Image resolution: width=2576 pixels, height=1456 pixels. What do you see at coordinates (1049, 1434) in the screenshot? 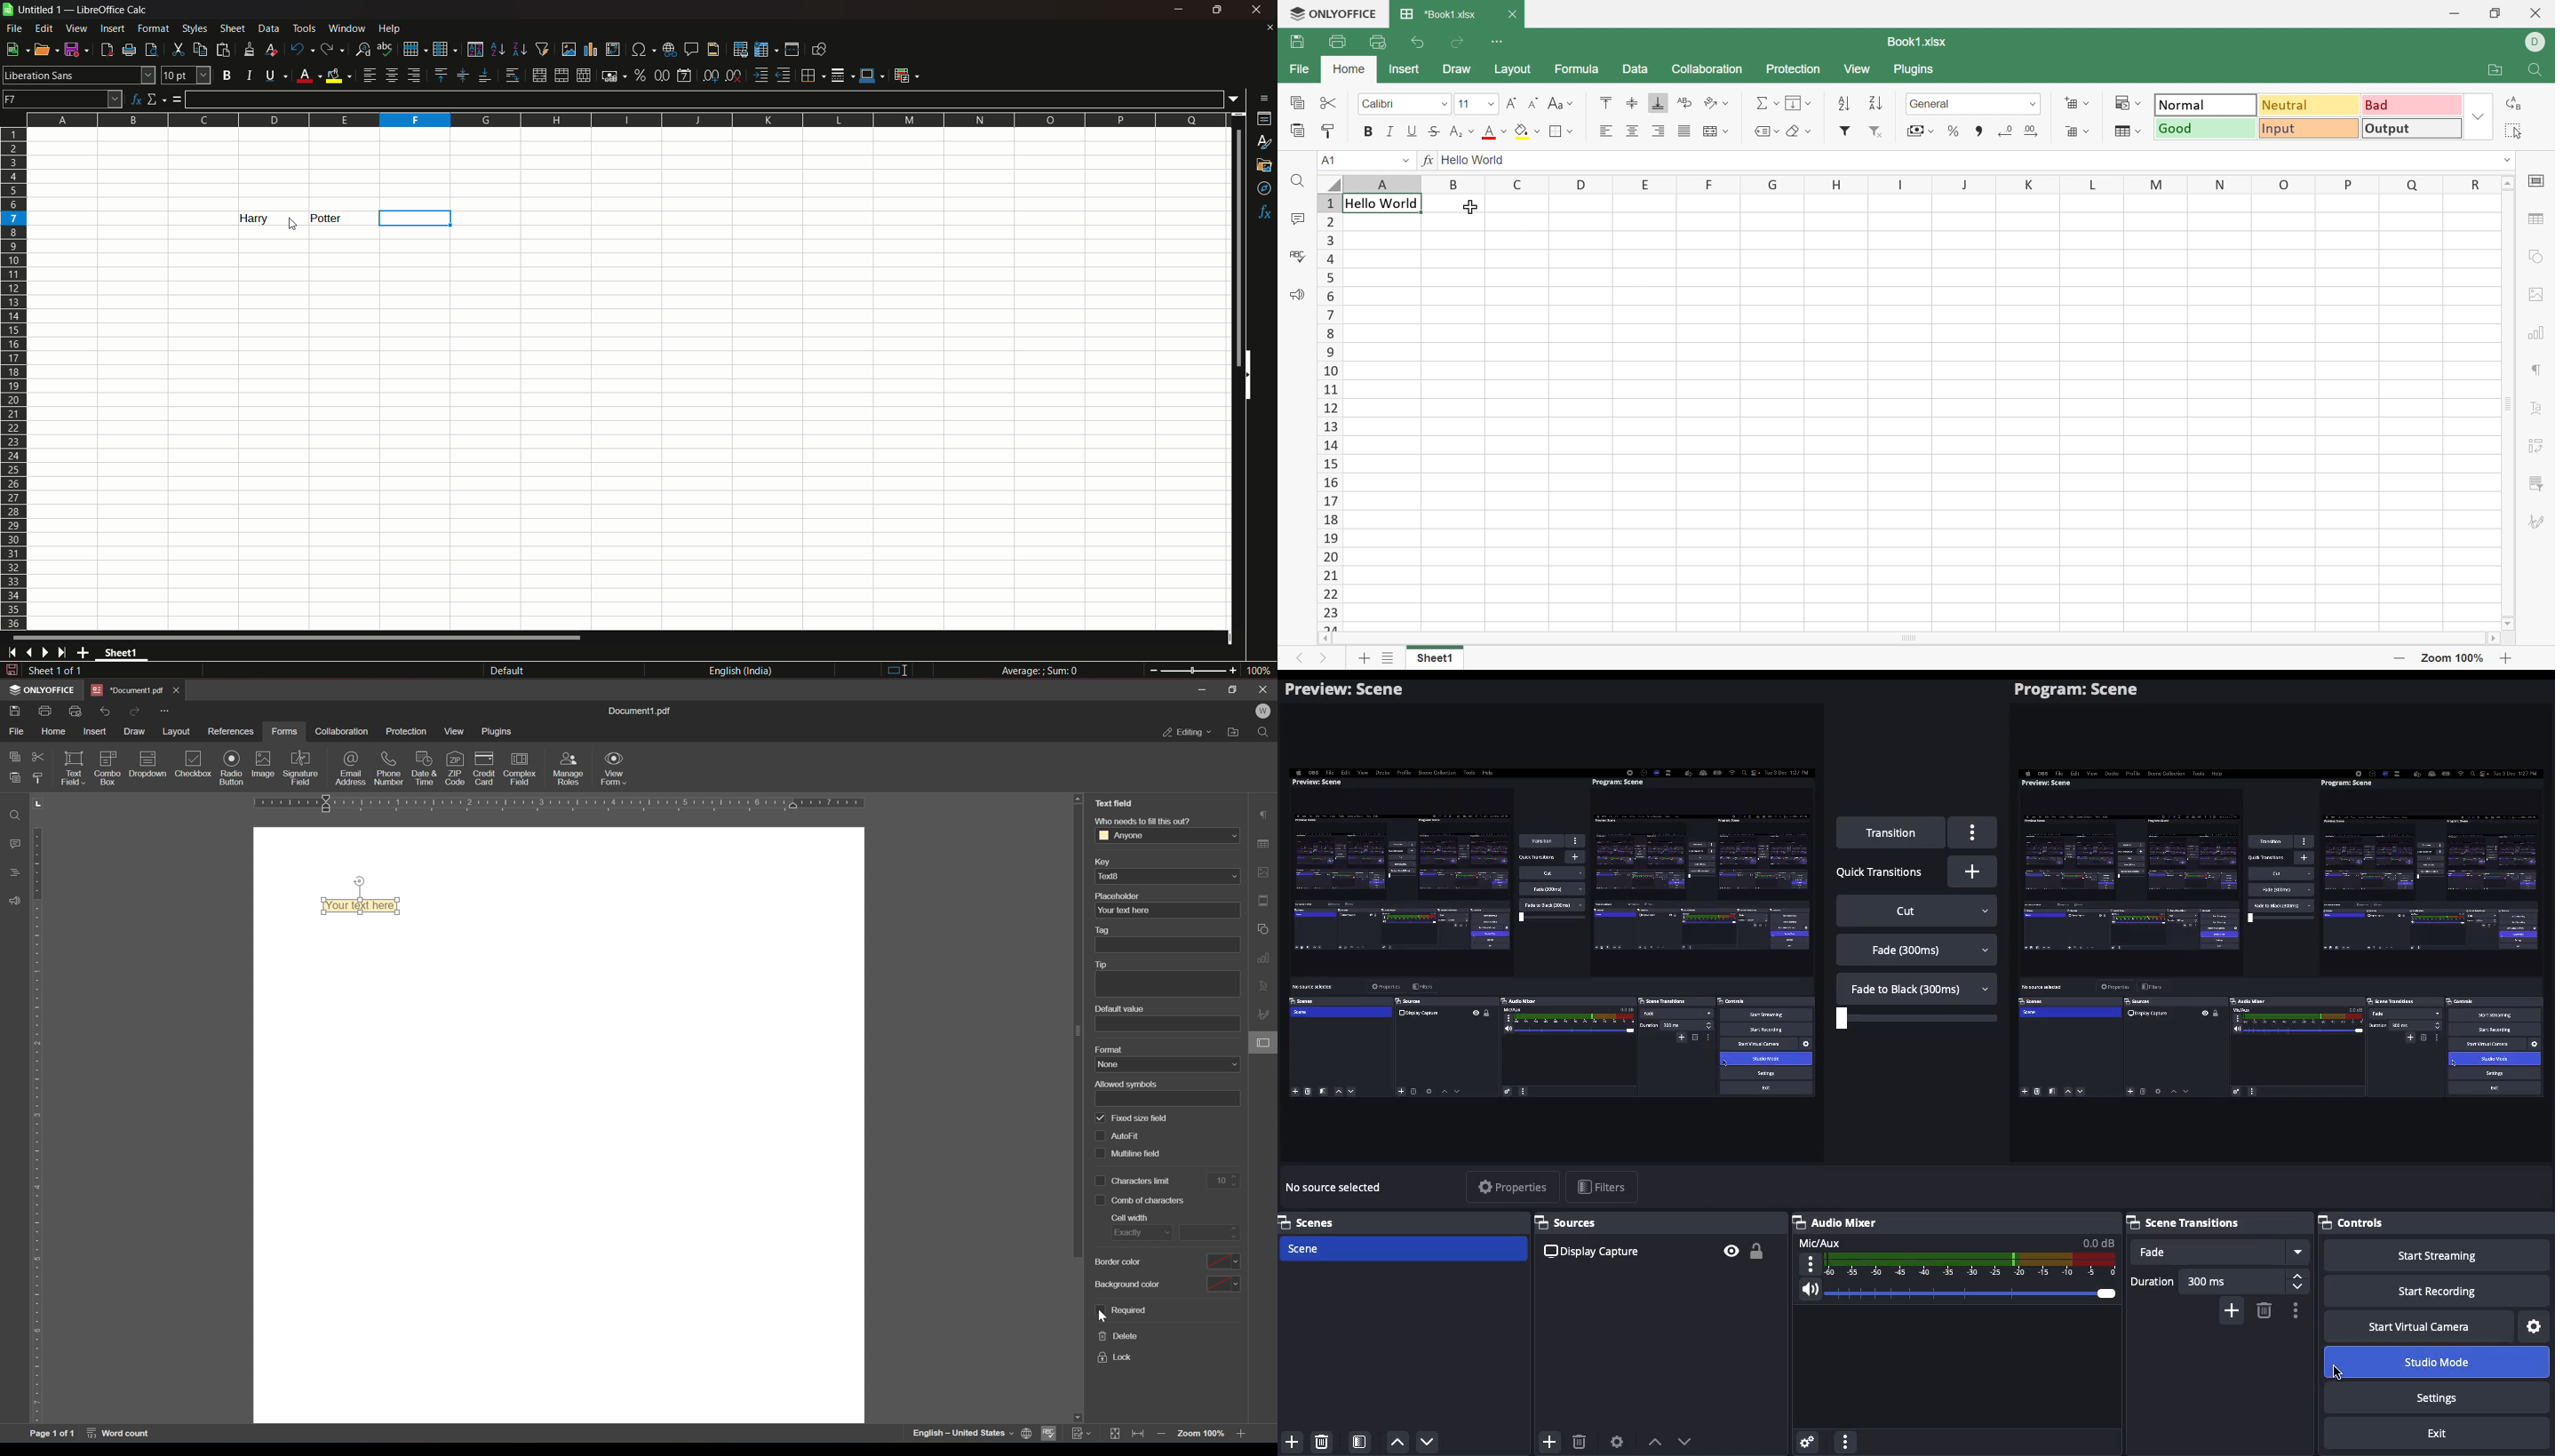
I see `spell checking` at bounding box center [1049, 1434].